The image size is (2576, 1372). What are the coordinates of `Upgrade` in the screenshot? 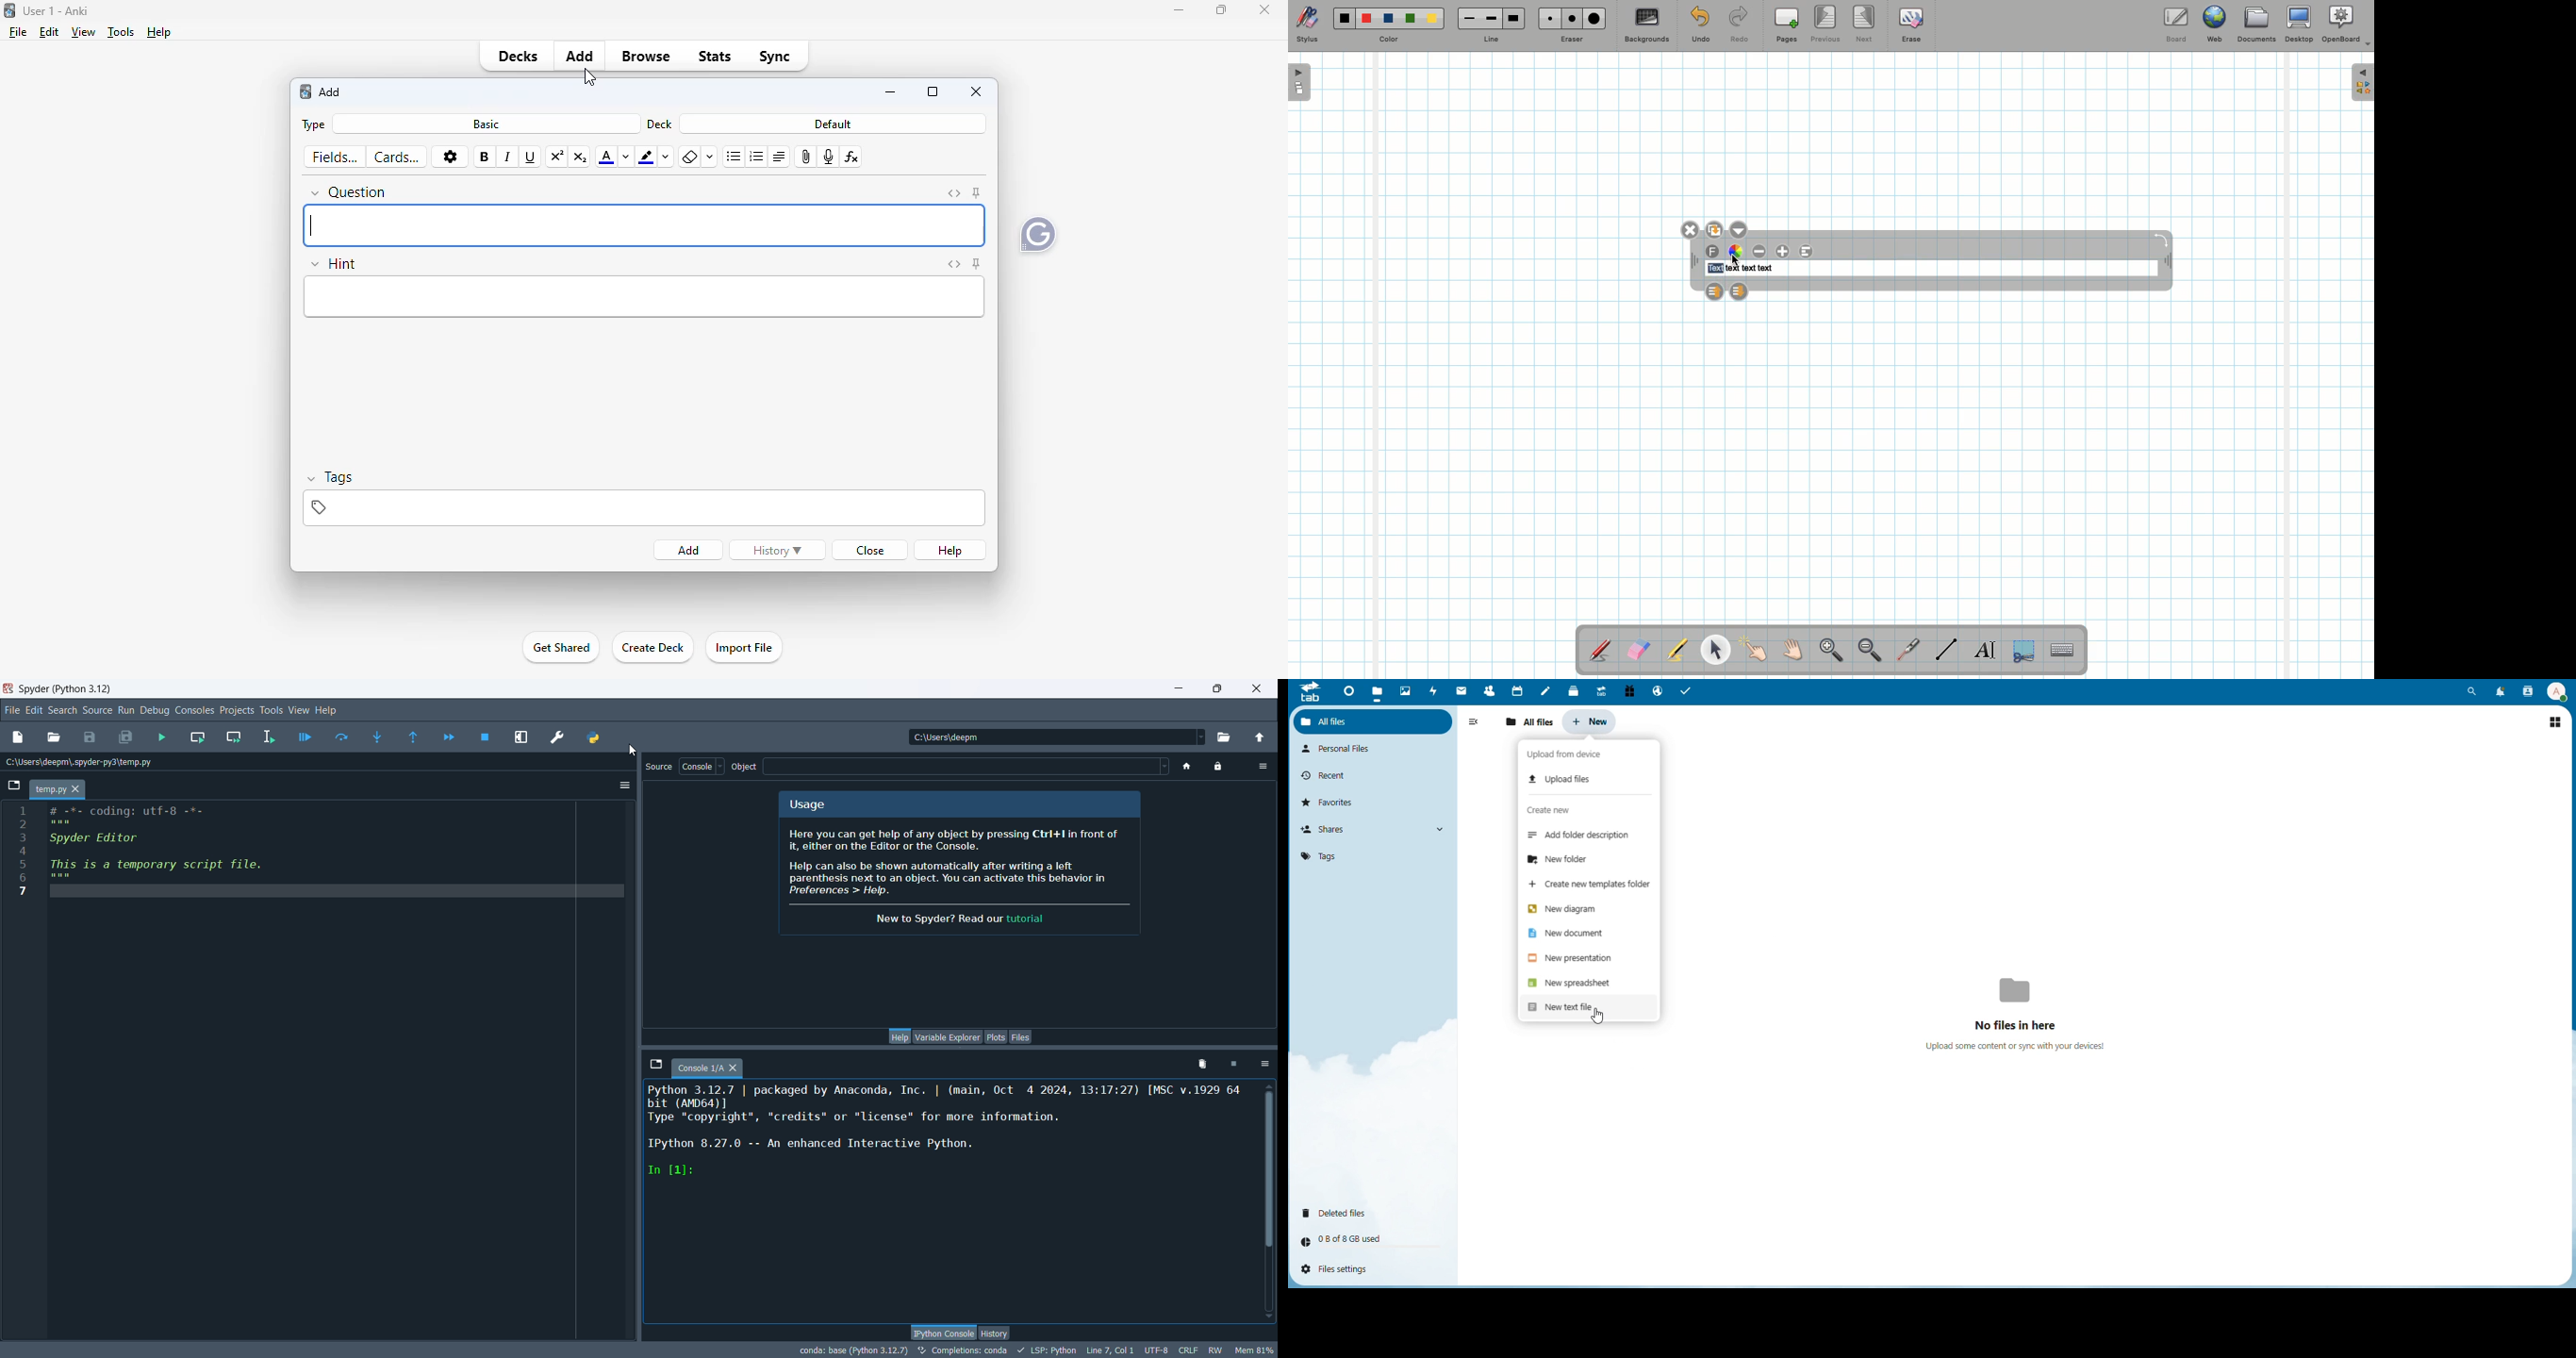 It's located at (1600, 691).